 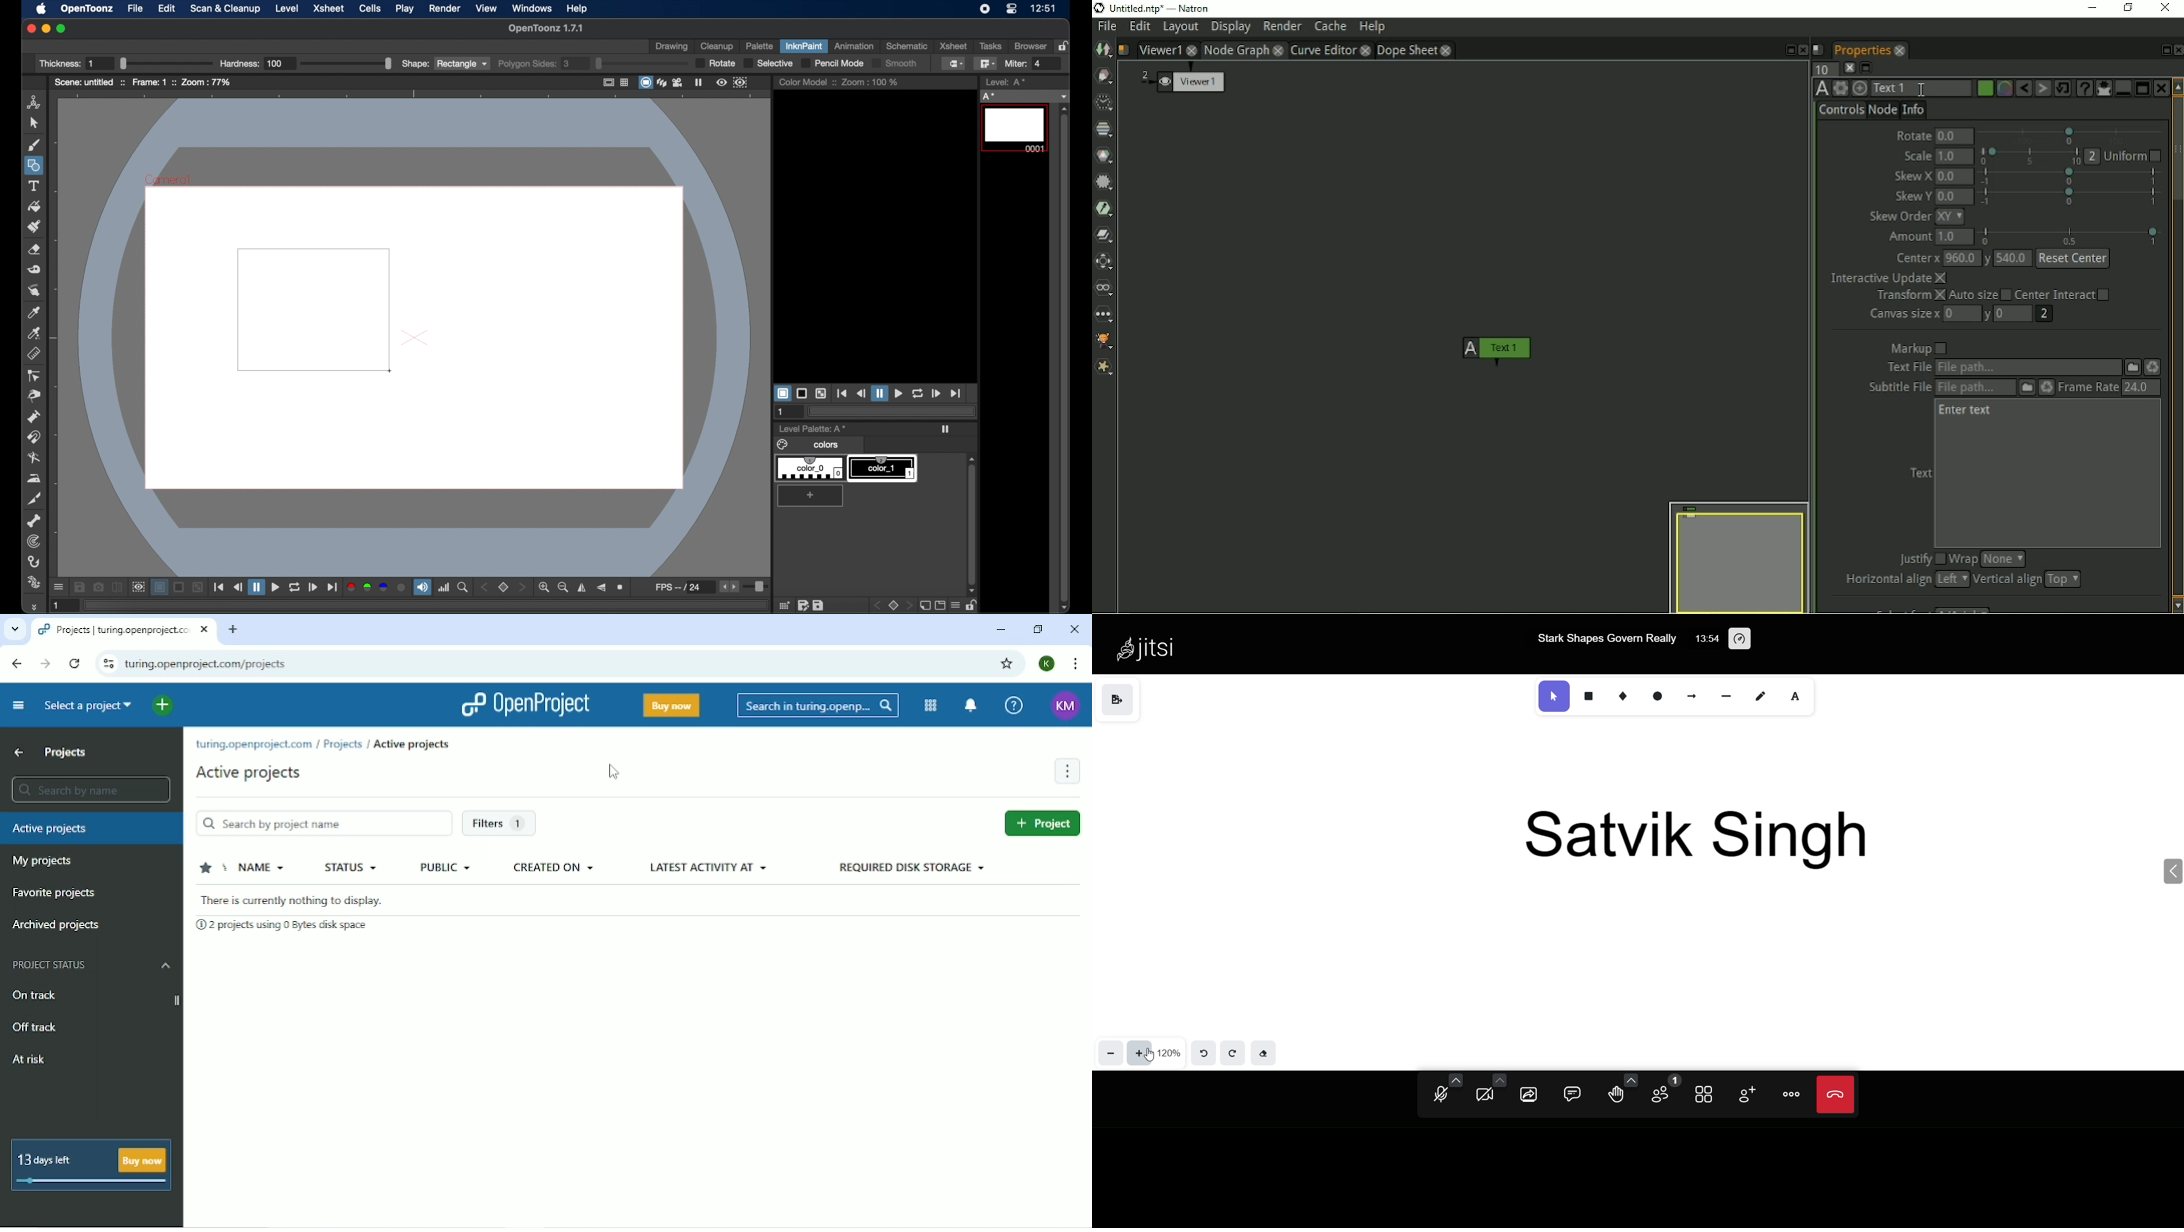 I want to click on zoom : 77%, so click(x=207, y=82).